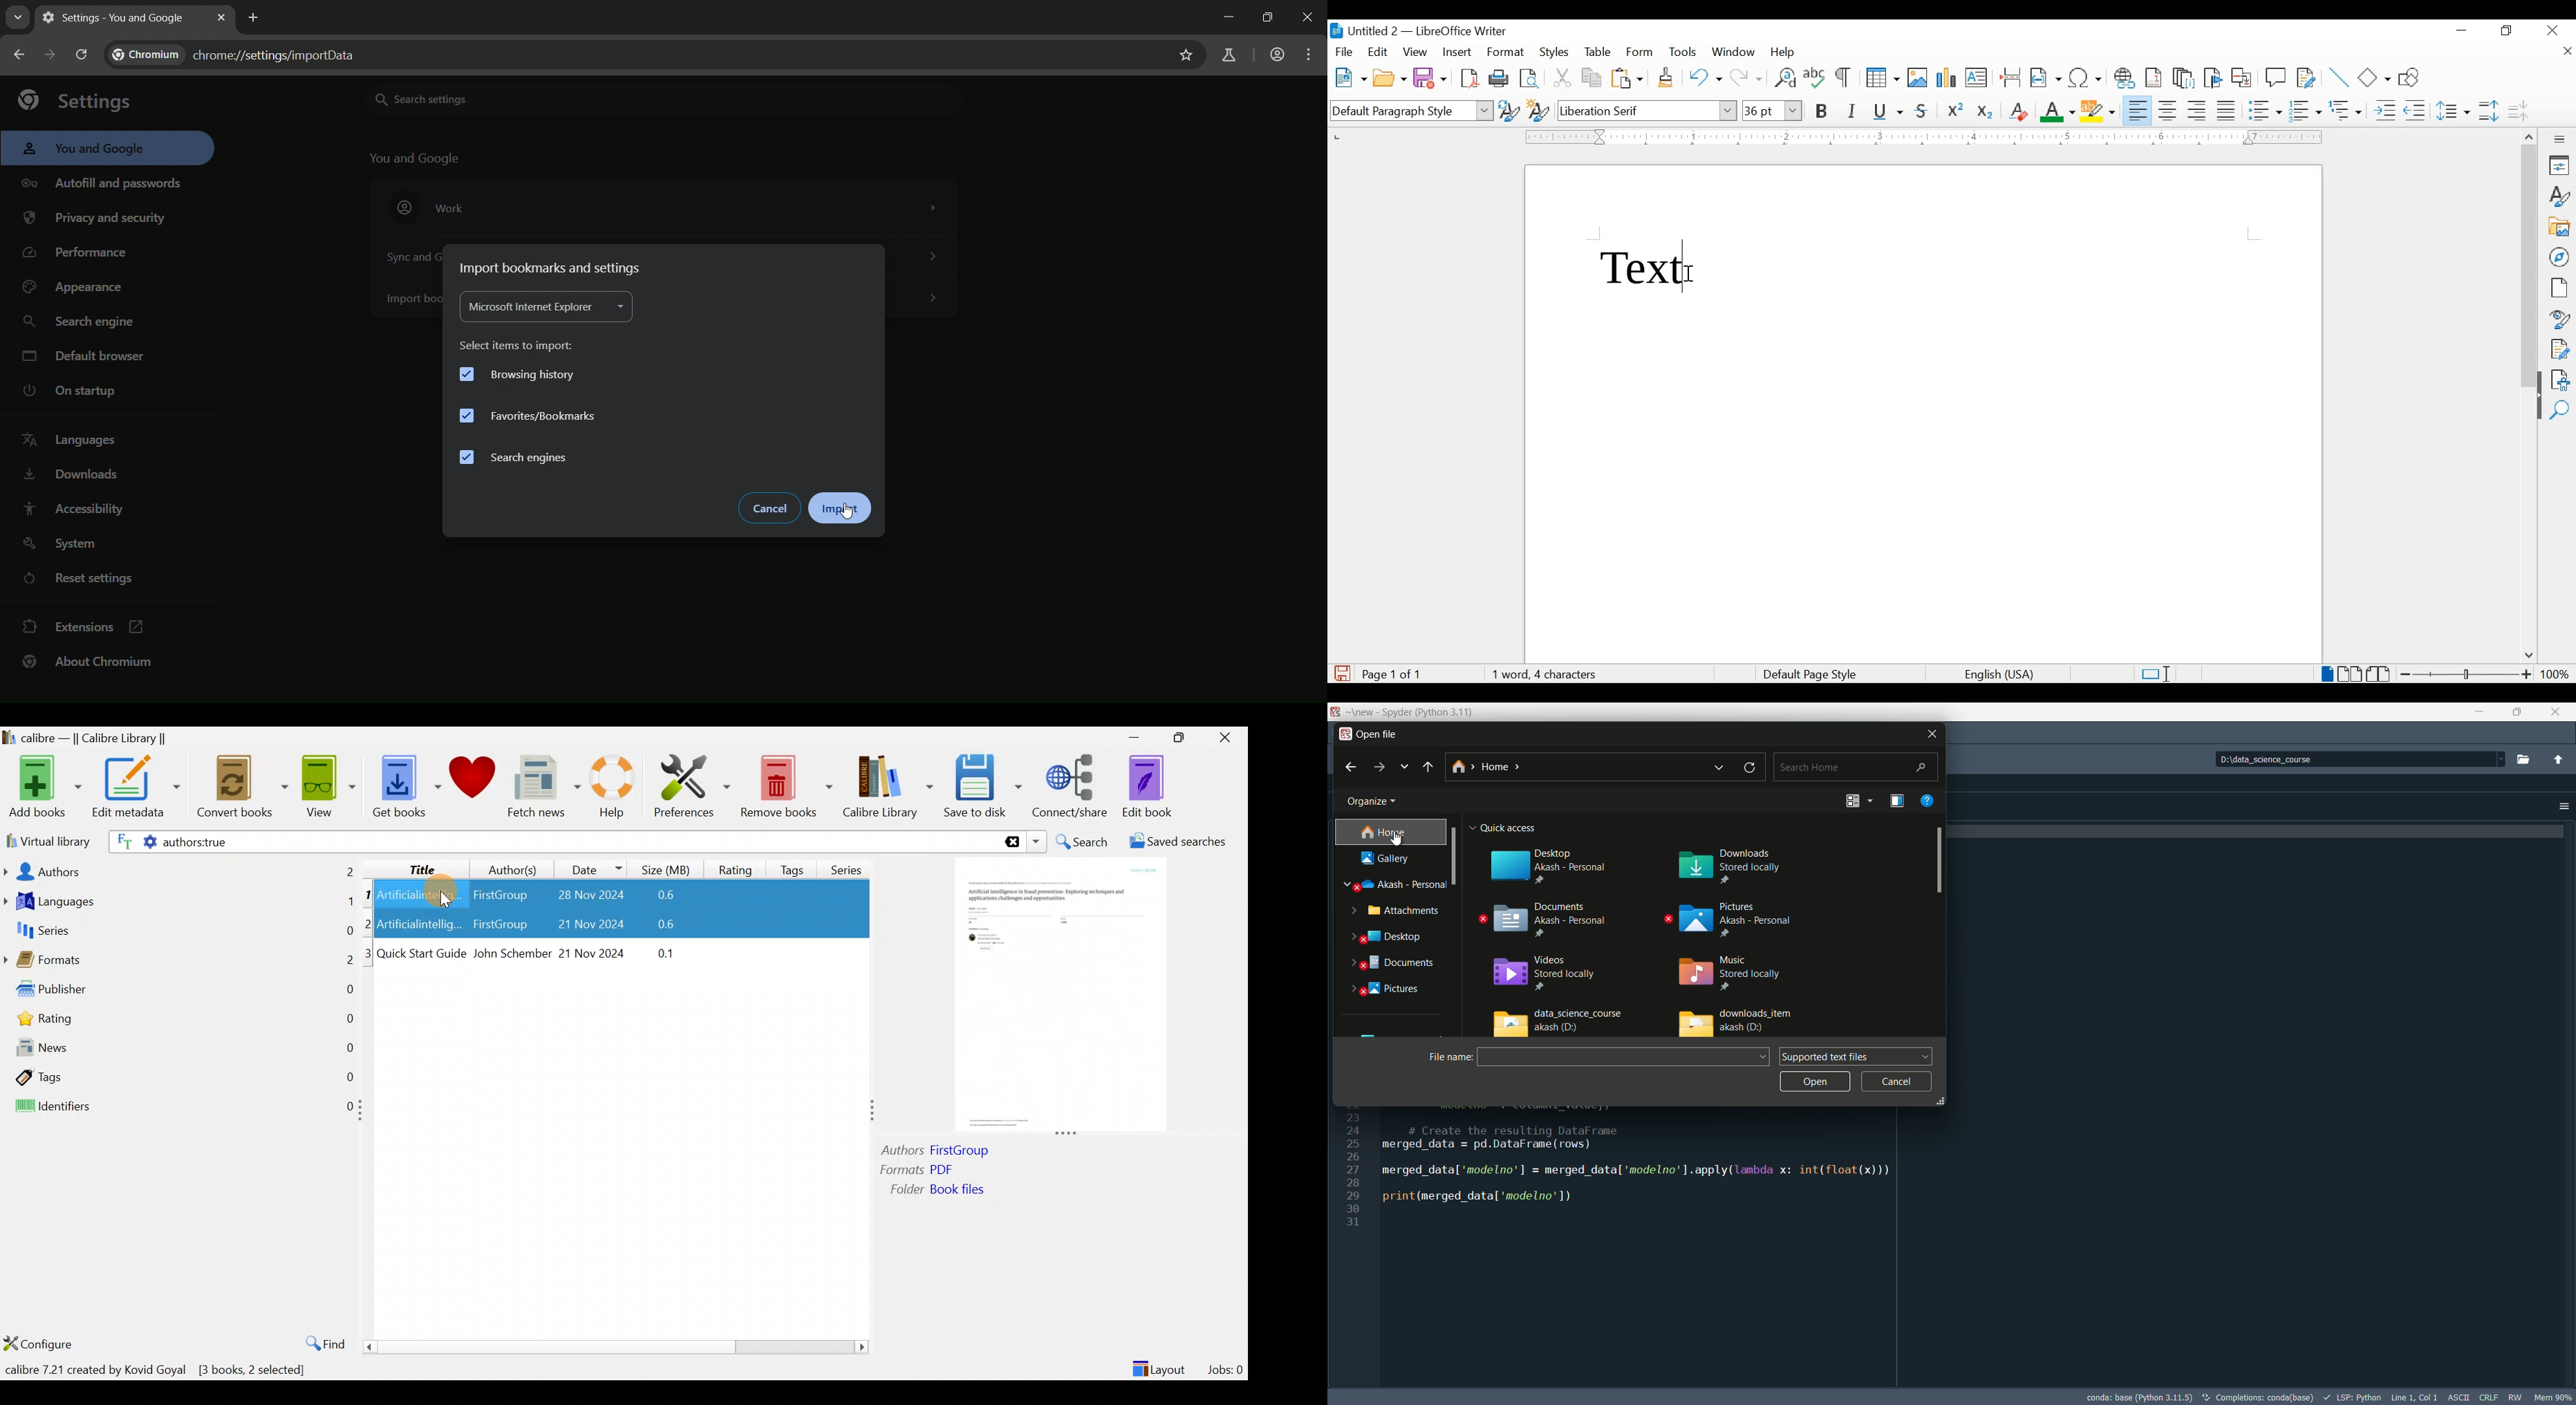 The width and height of the screenshot is (2576, 1428). Describe the element at coordinates (1563, 77) in the screenshot. I see `cut` at that location.